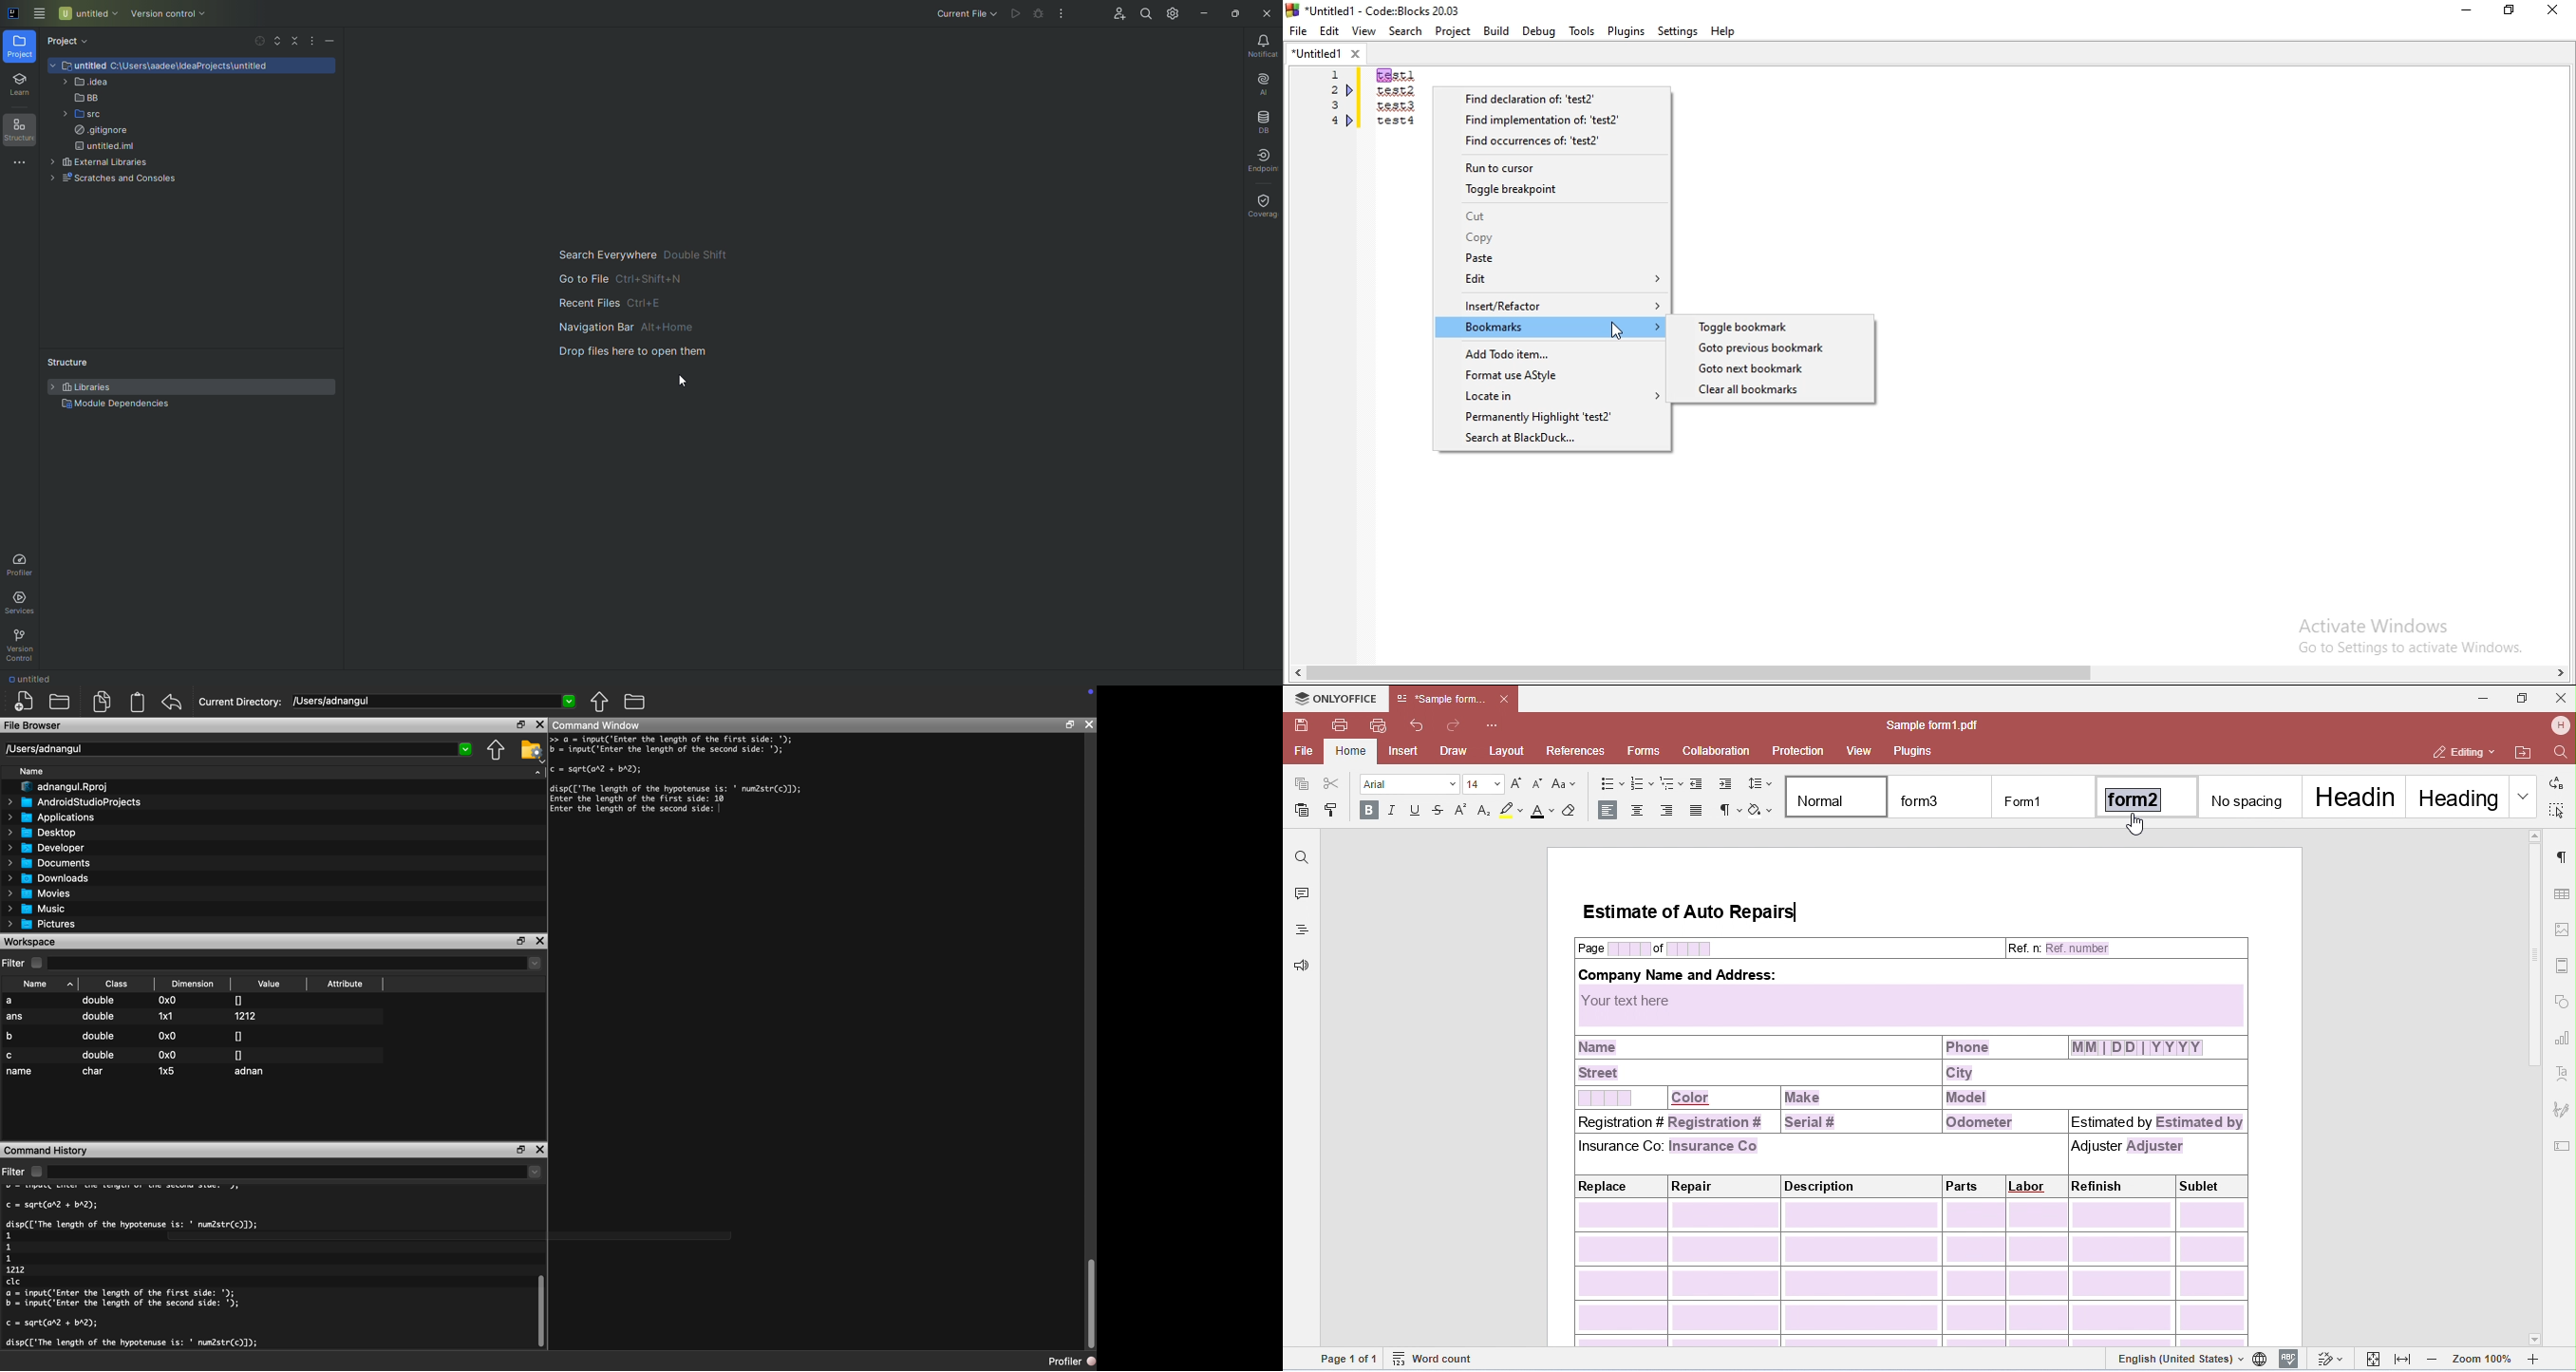  Describe the element at coordinates (47, 1149) in the screenshot. I see `Command History` at that location.